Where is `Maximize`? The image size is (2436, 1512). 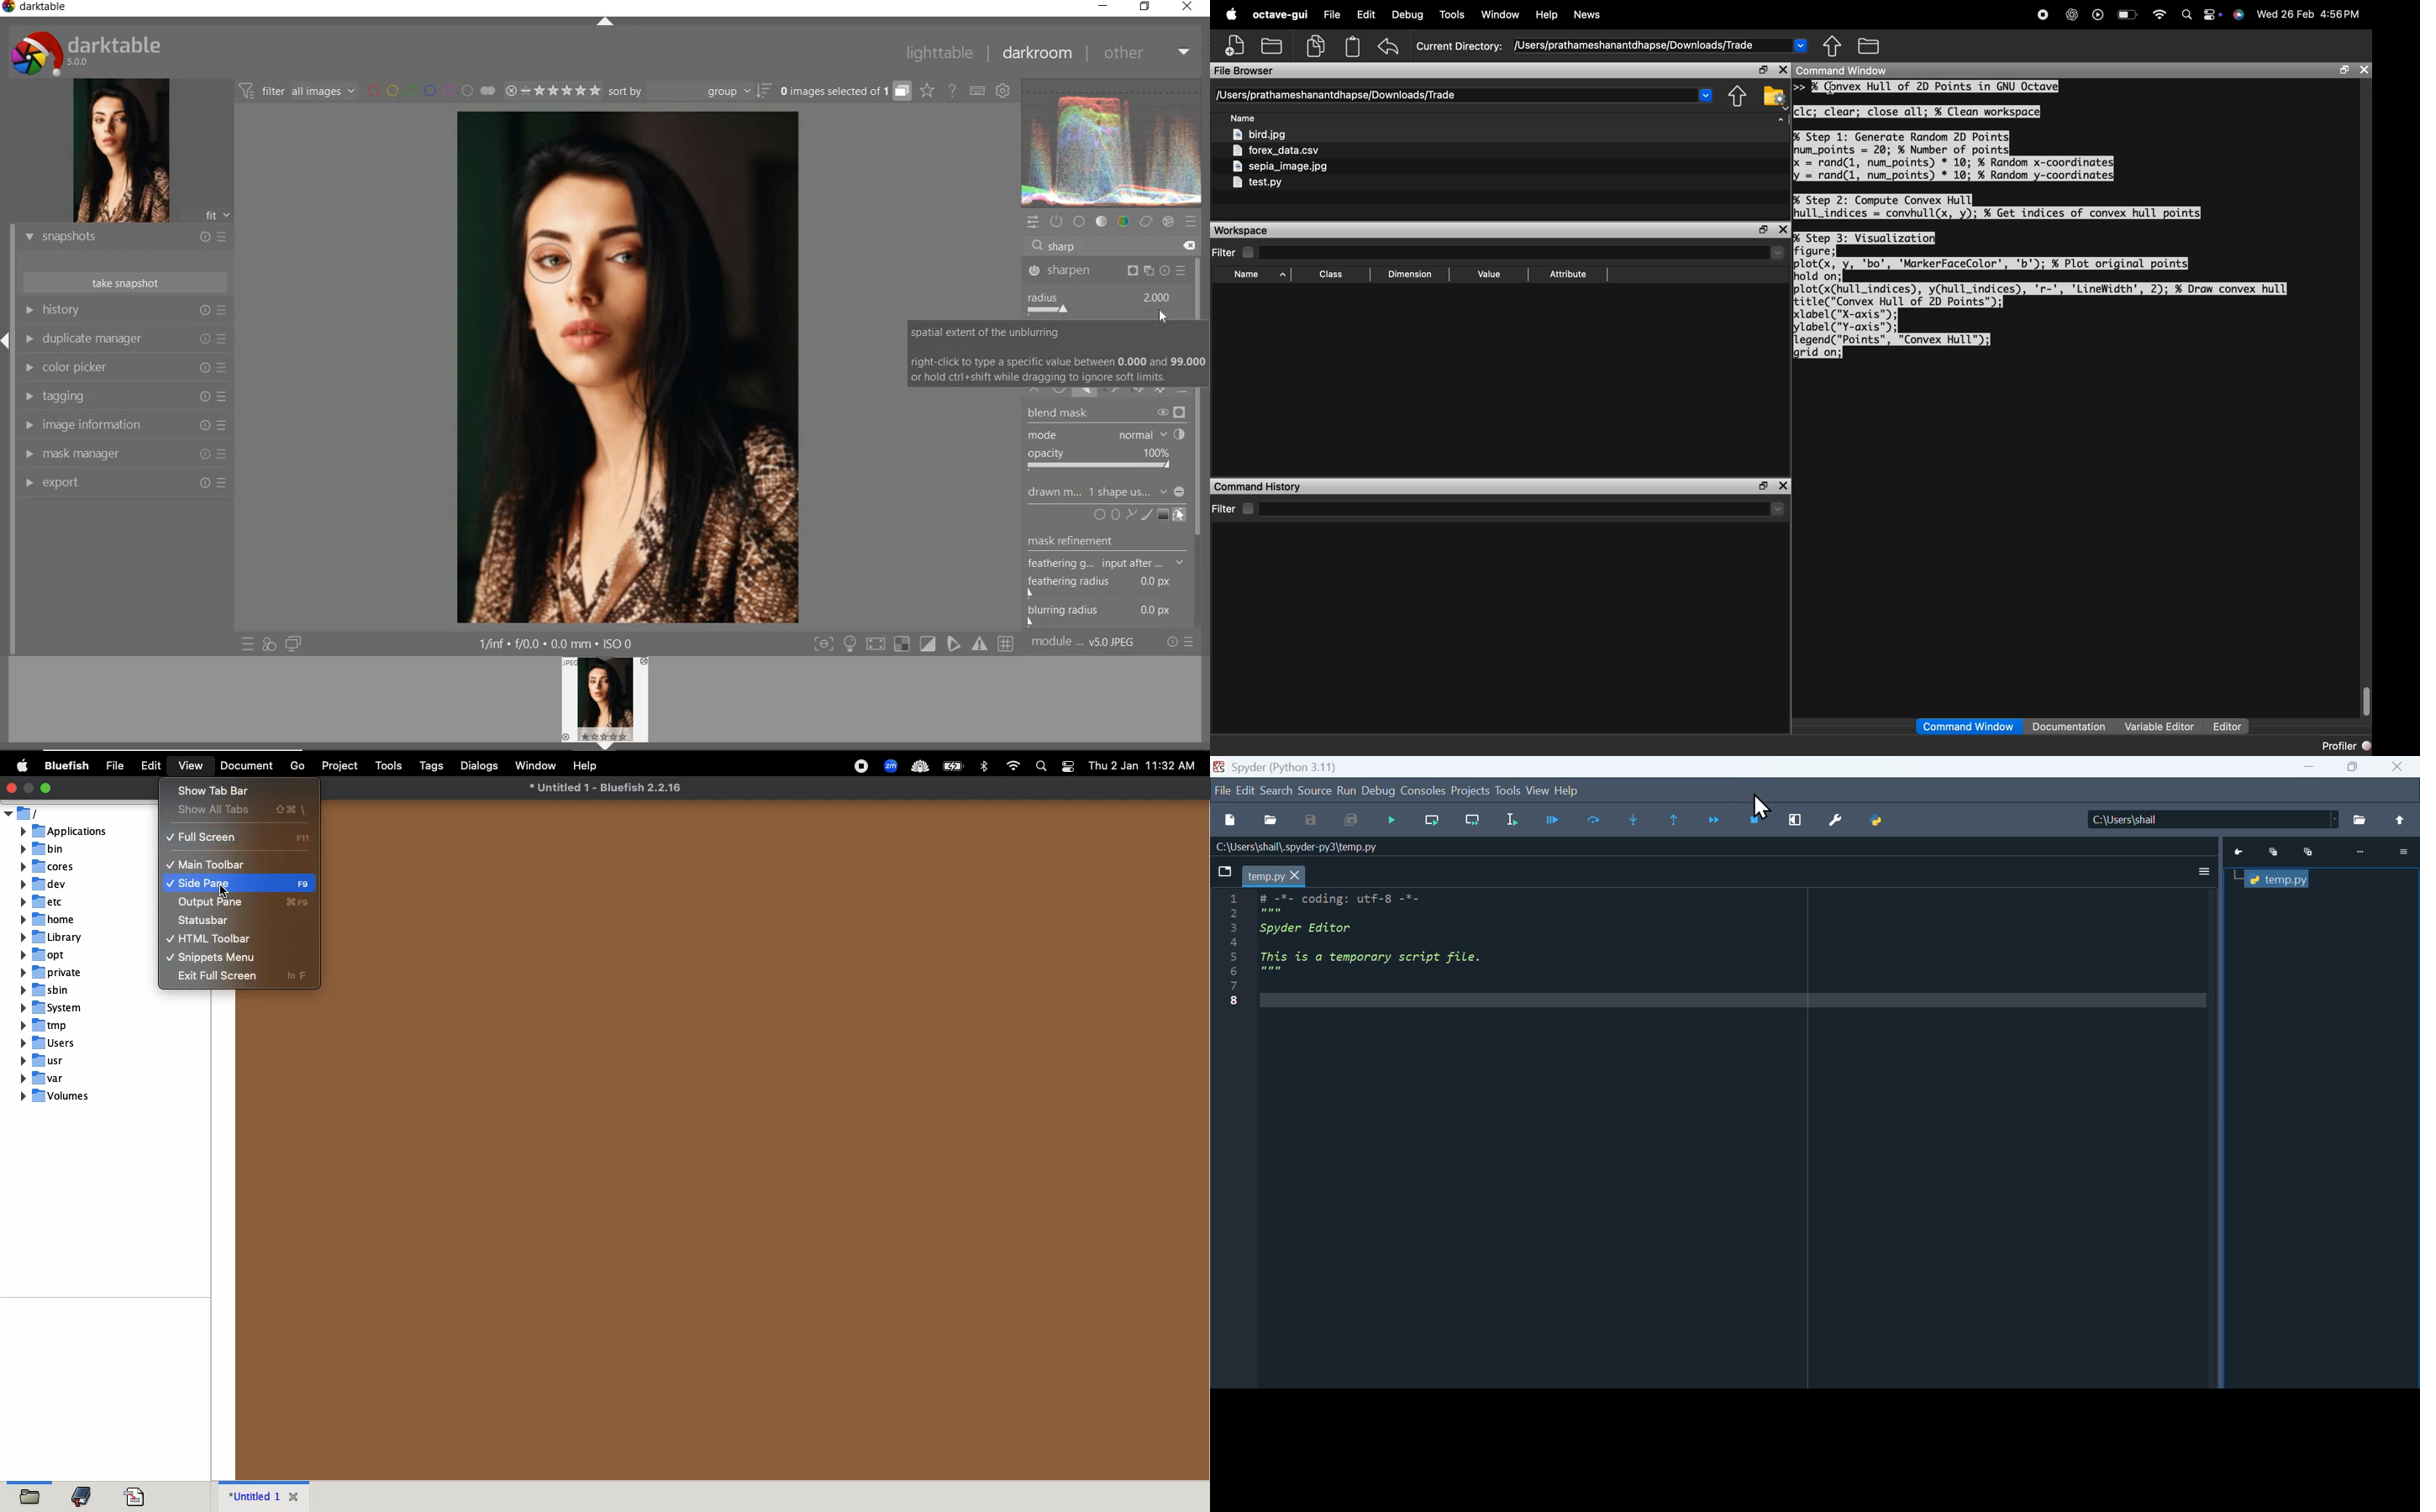 Maximize is located at coordinates (2354, 767).